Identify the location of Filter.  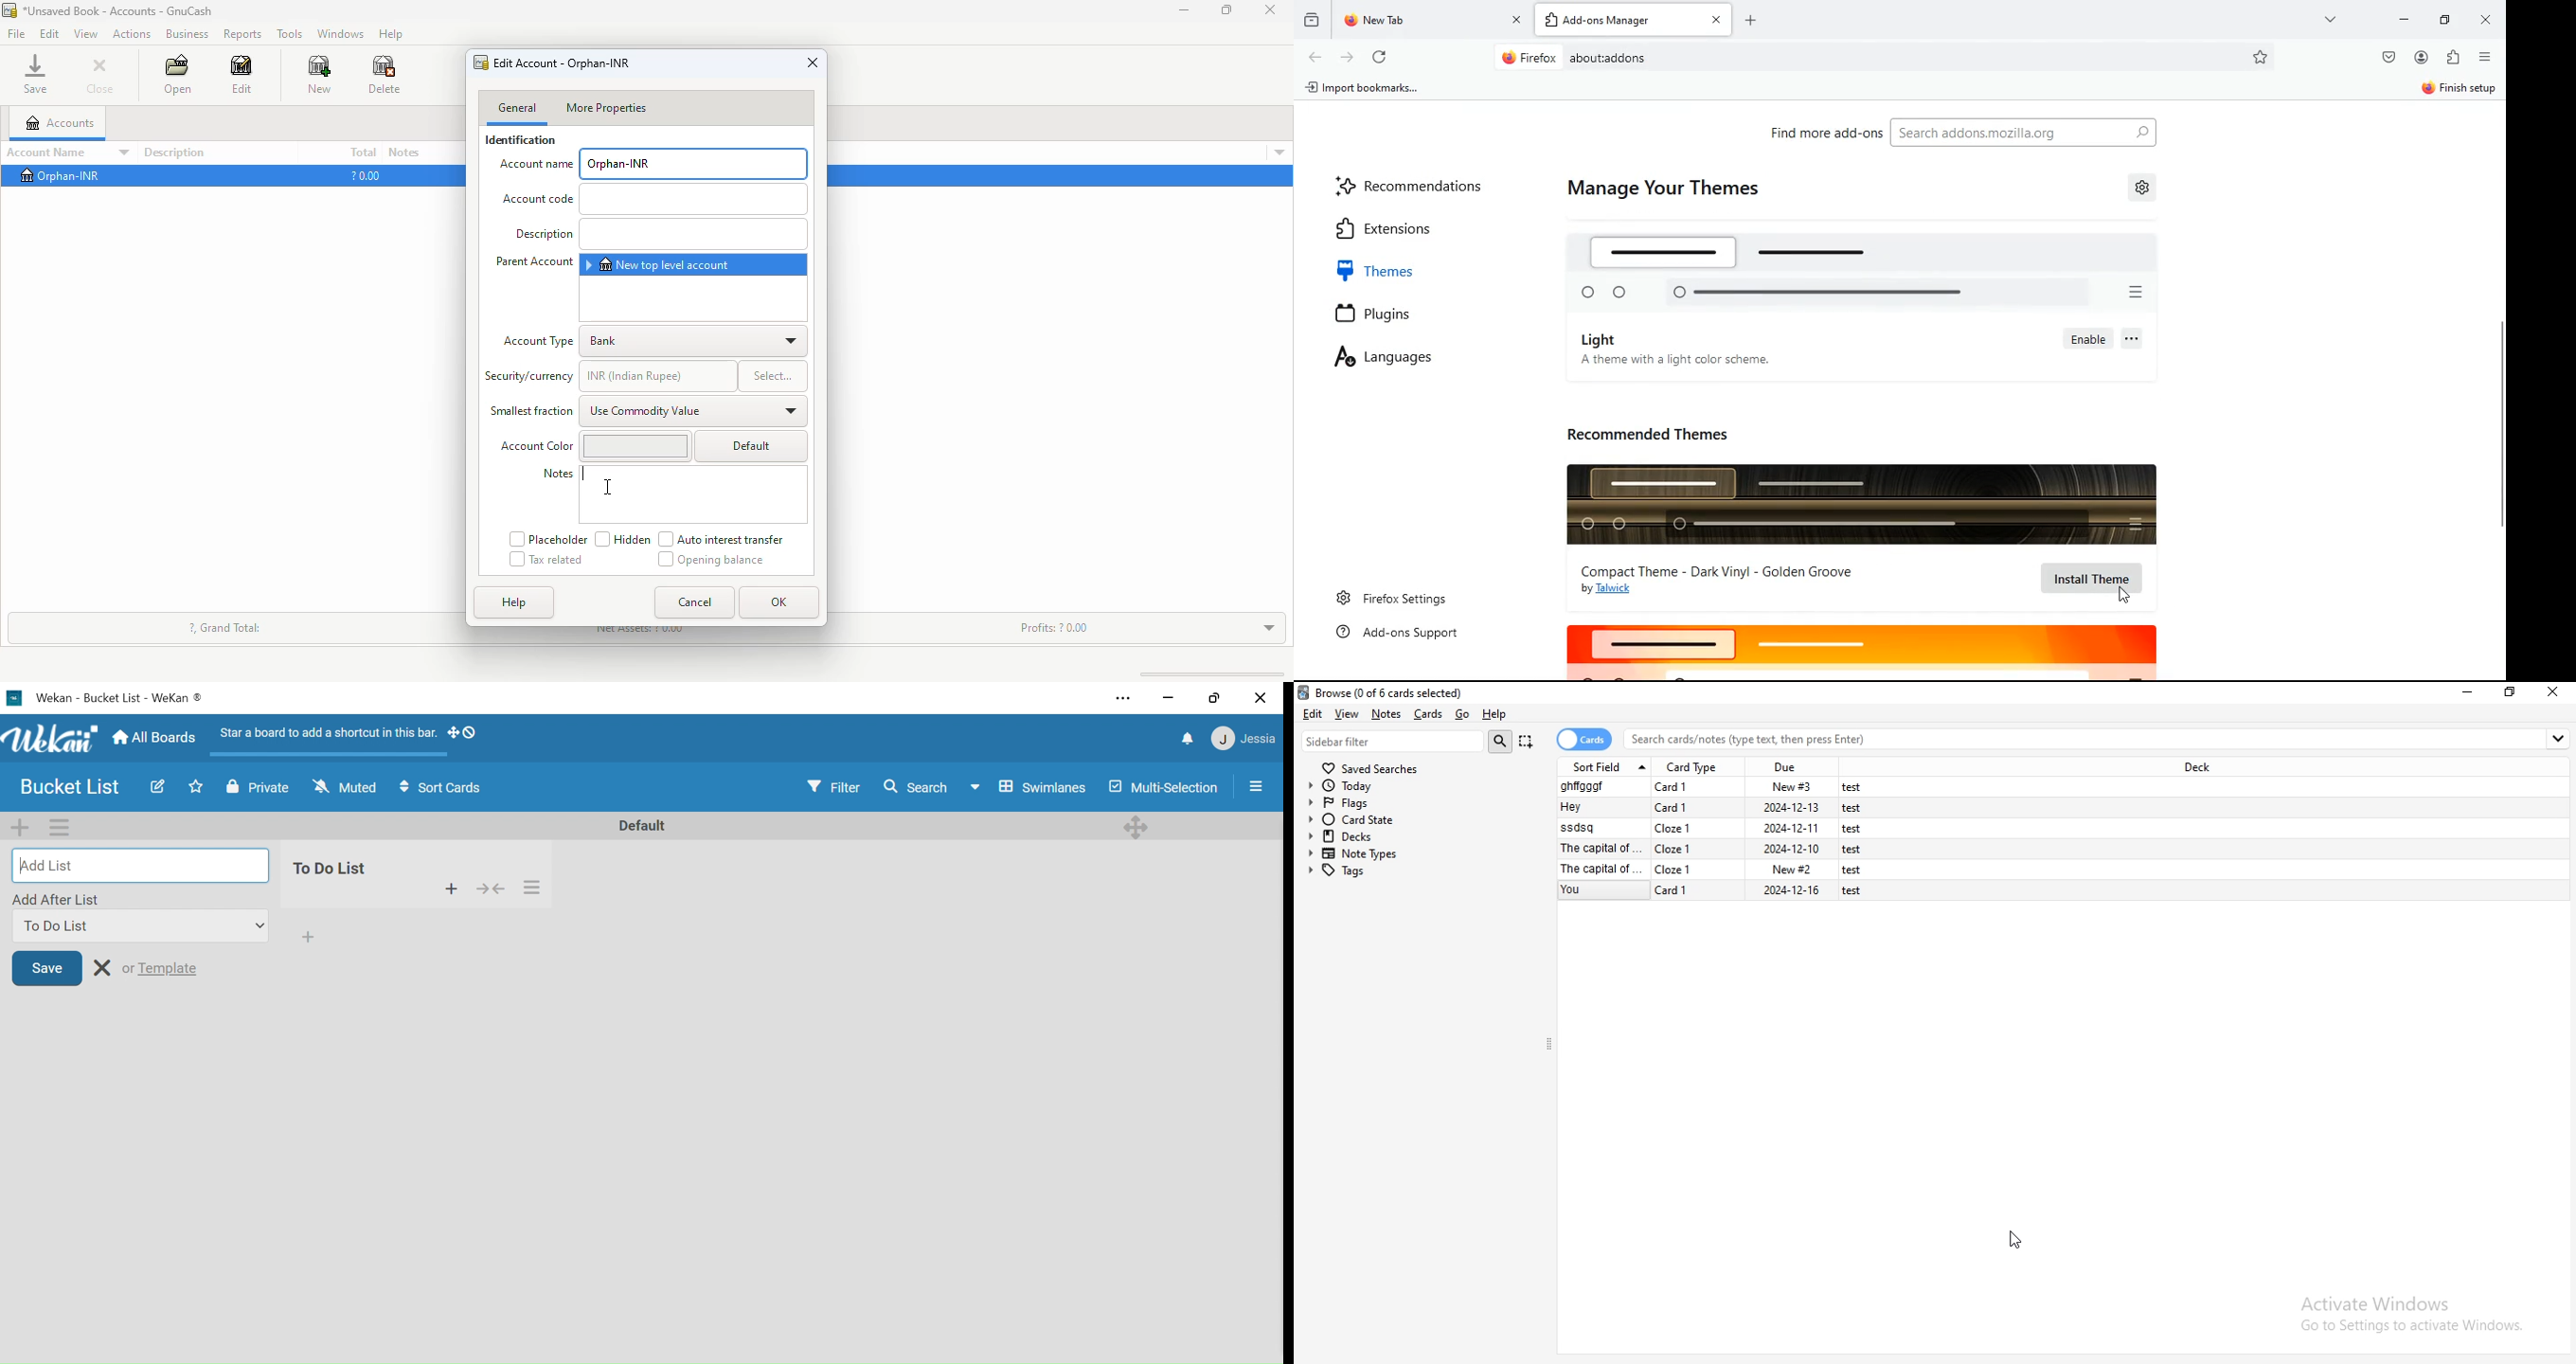
(836, 787).